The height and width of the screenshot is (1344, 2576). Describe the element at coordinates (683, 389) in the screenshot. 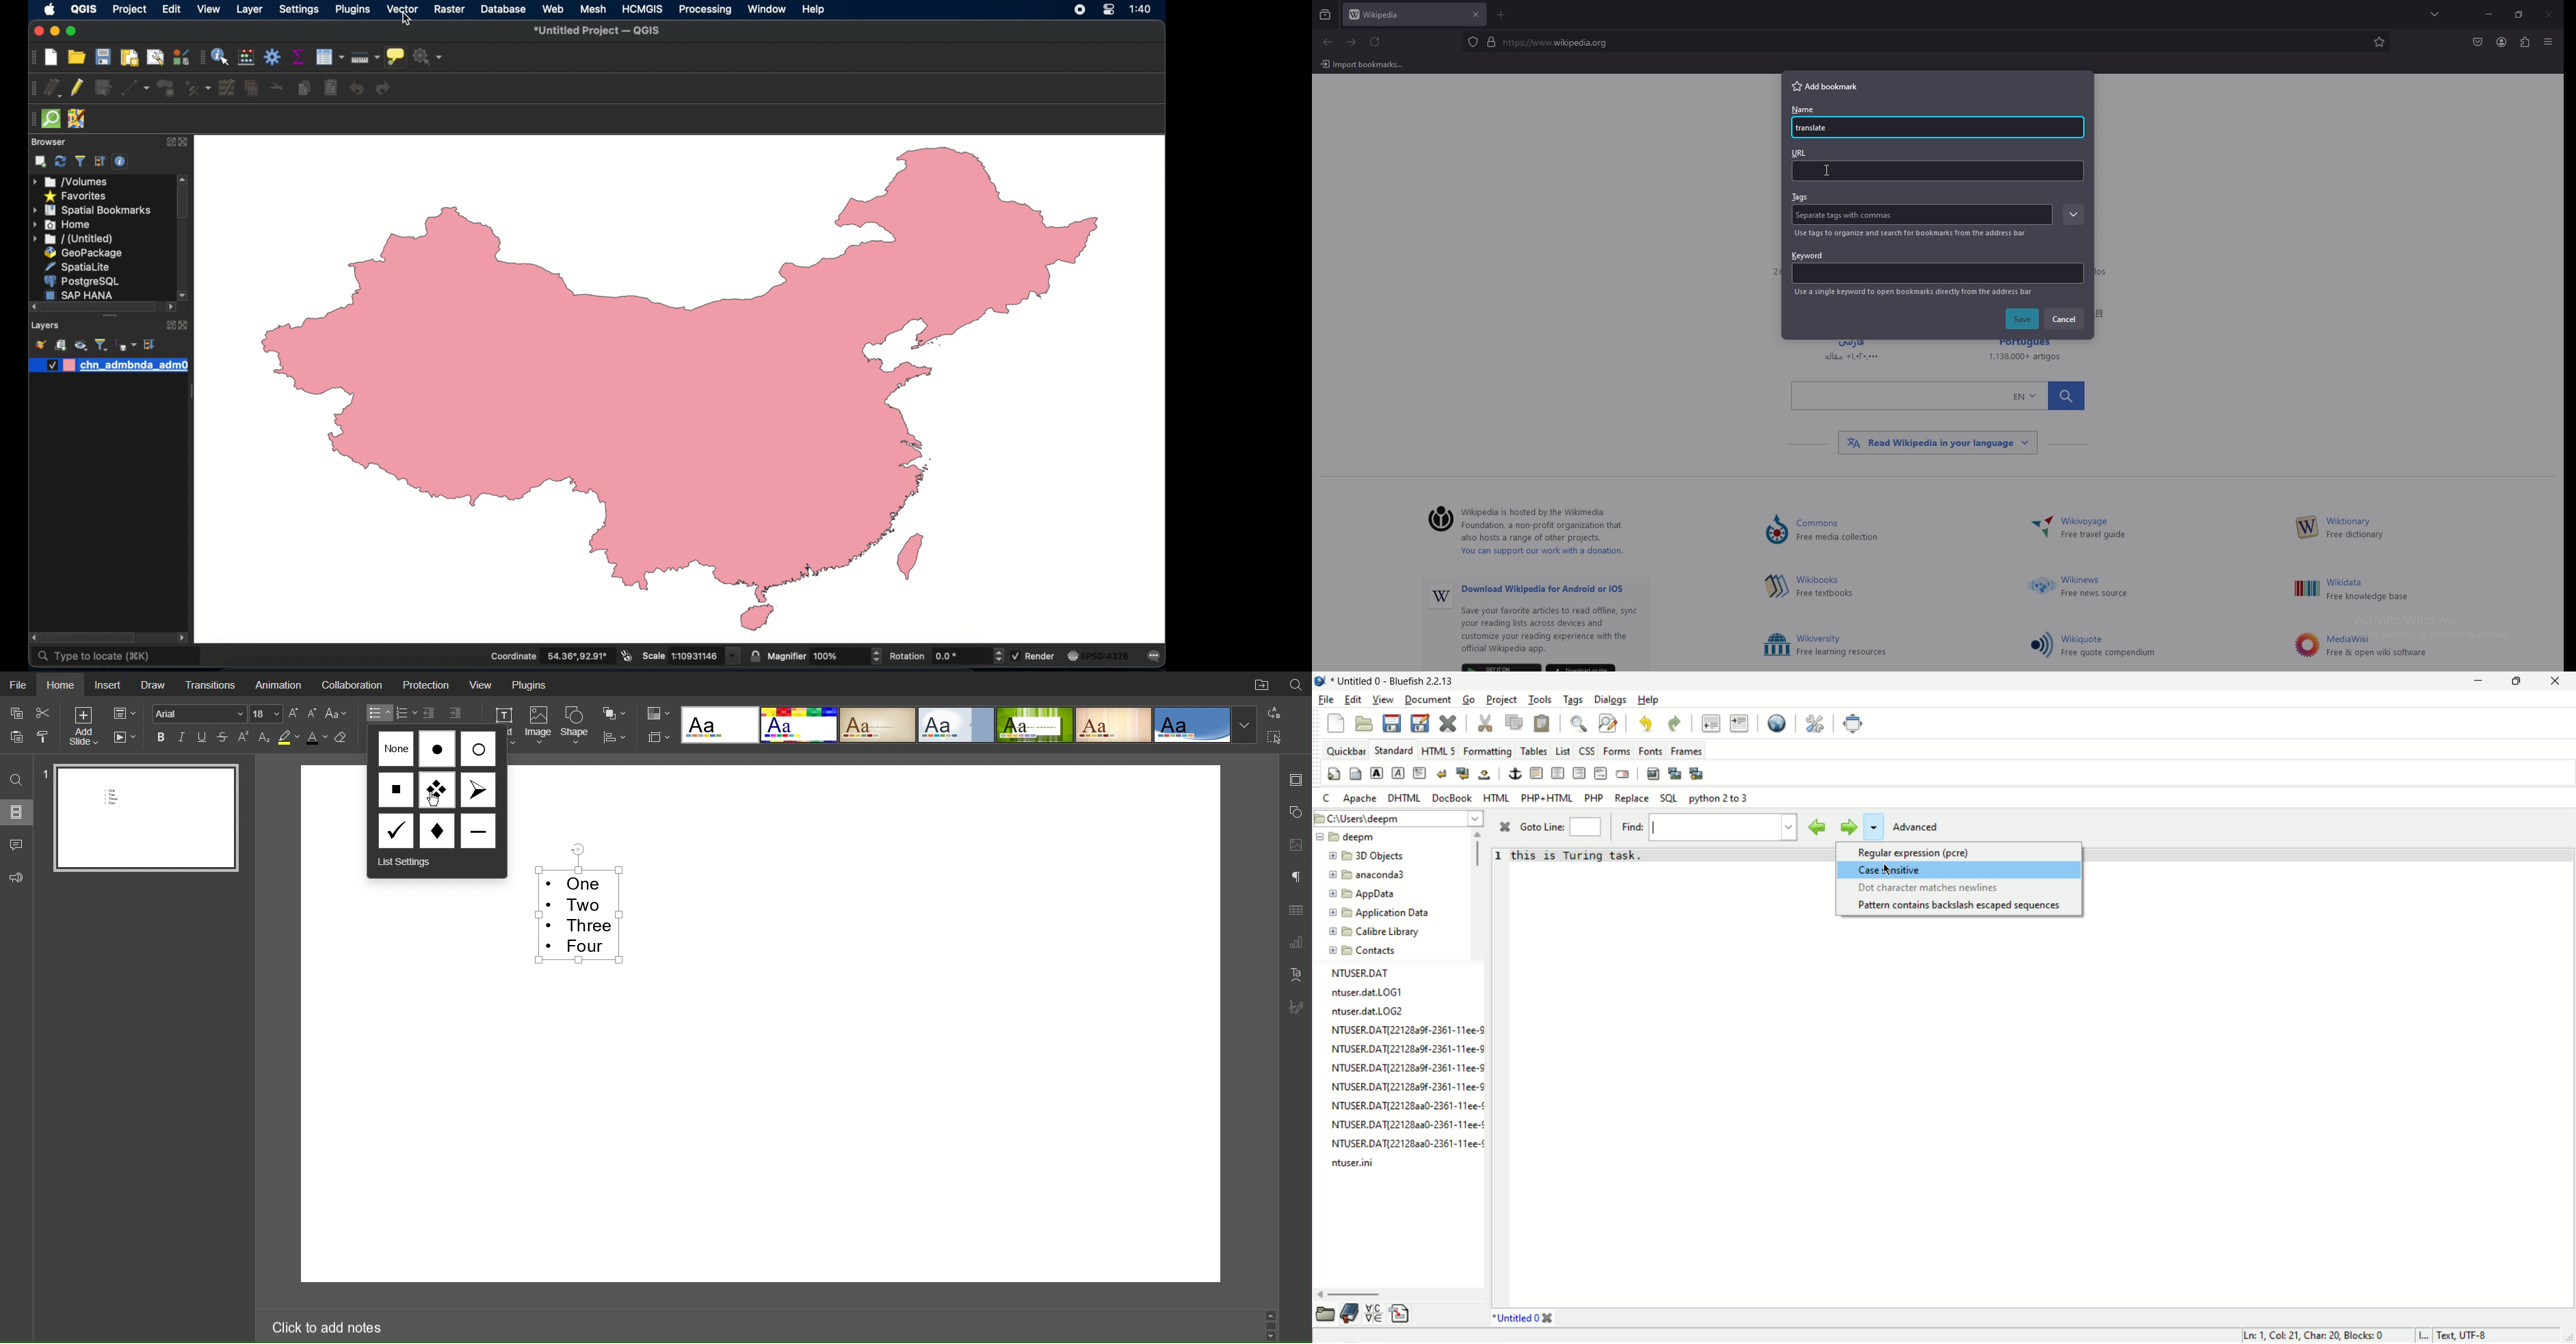

I see `vector map of china` at that location.